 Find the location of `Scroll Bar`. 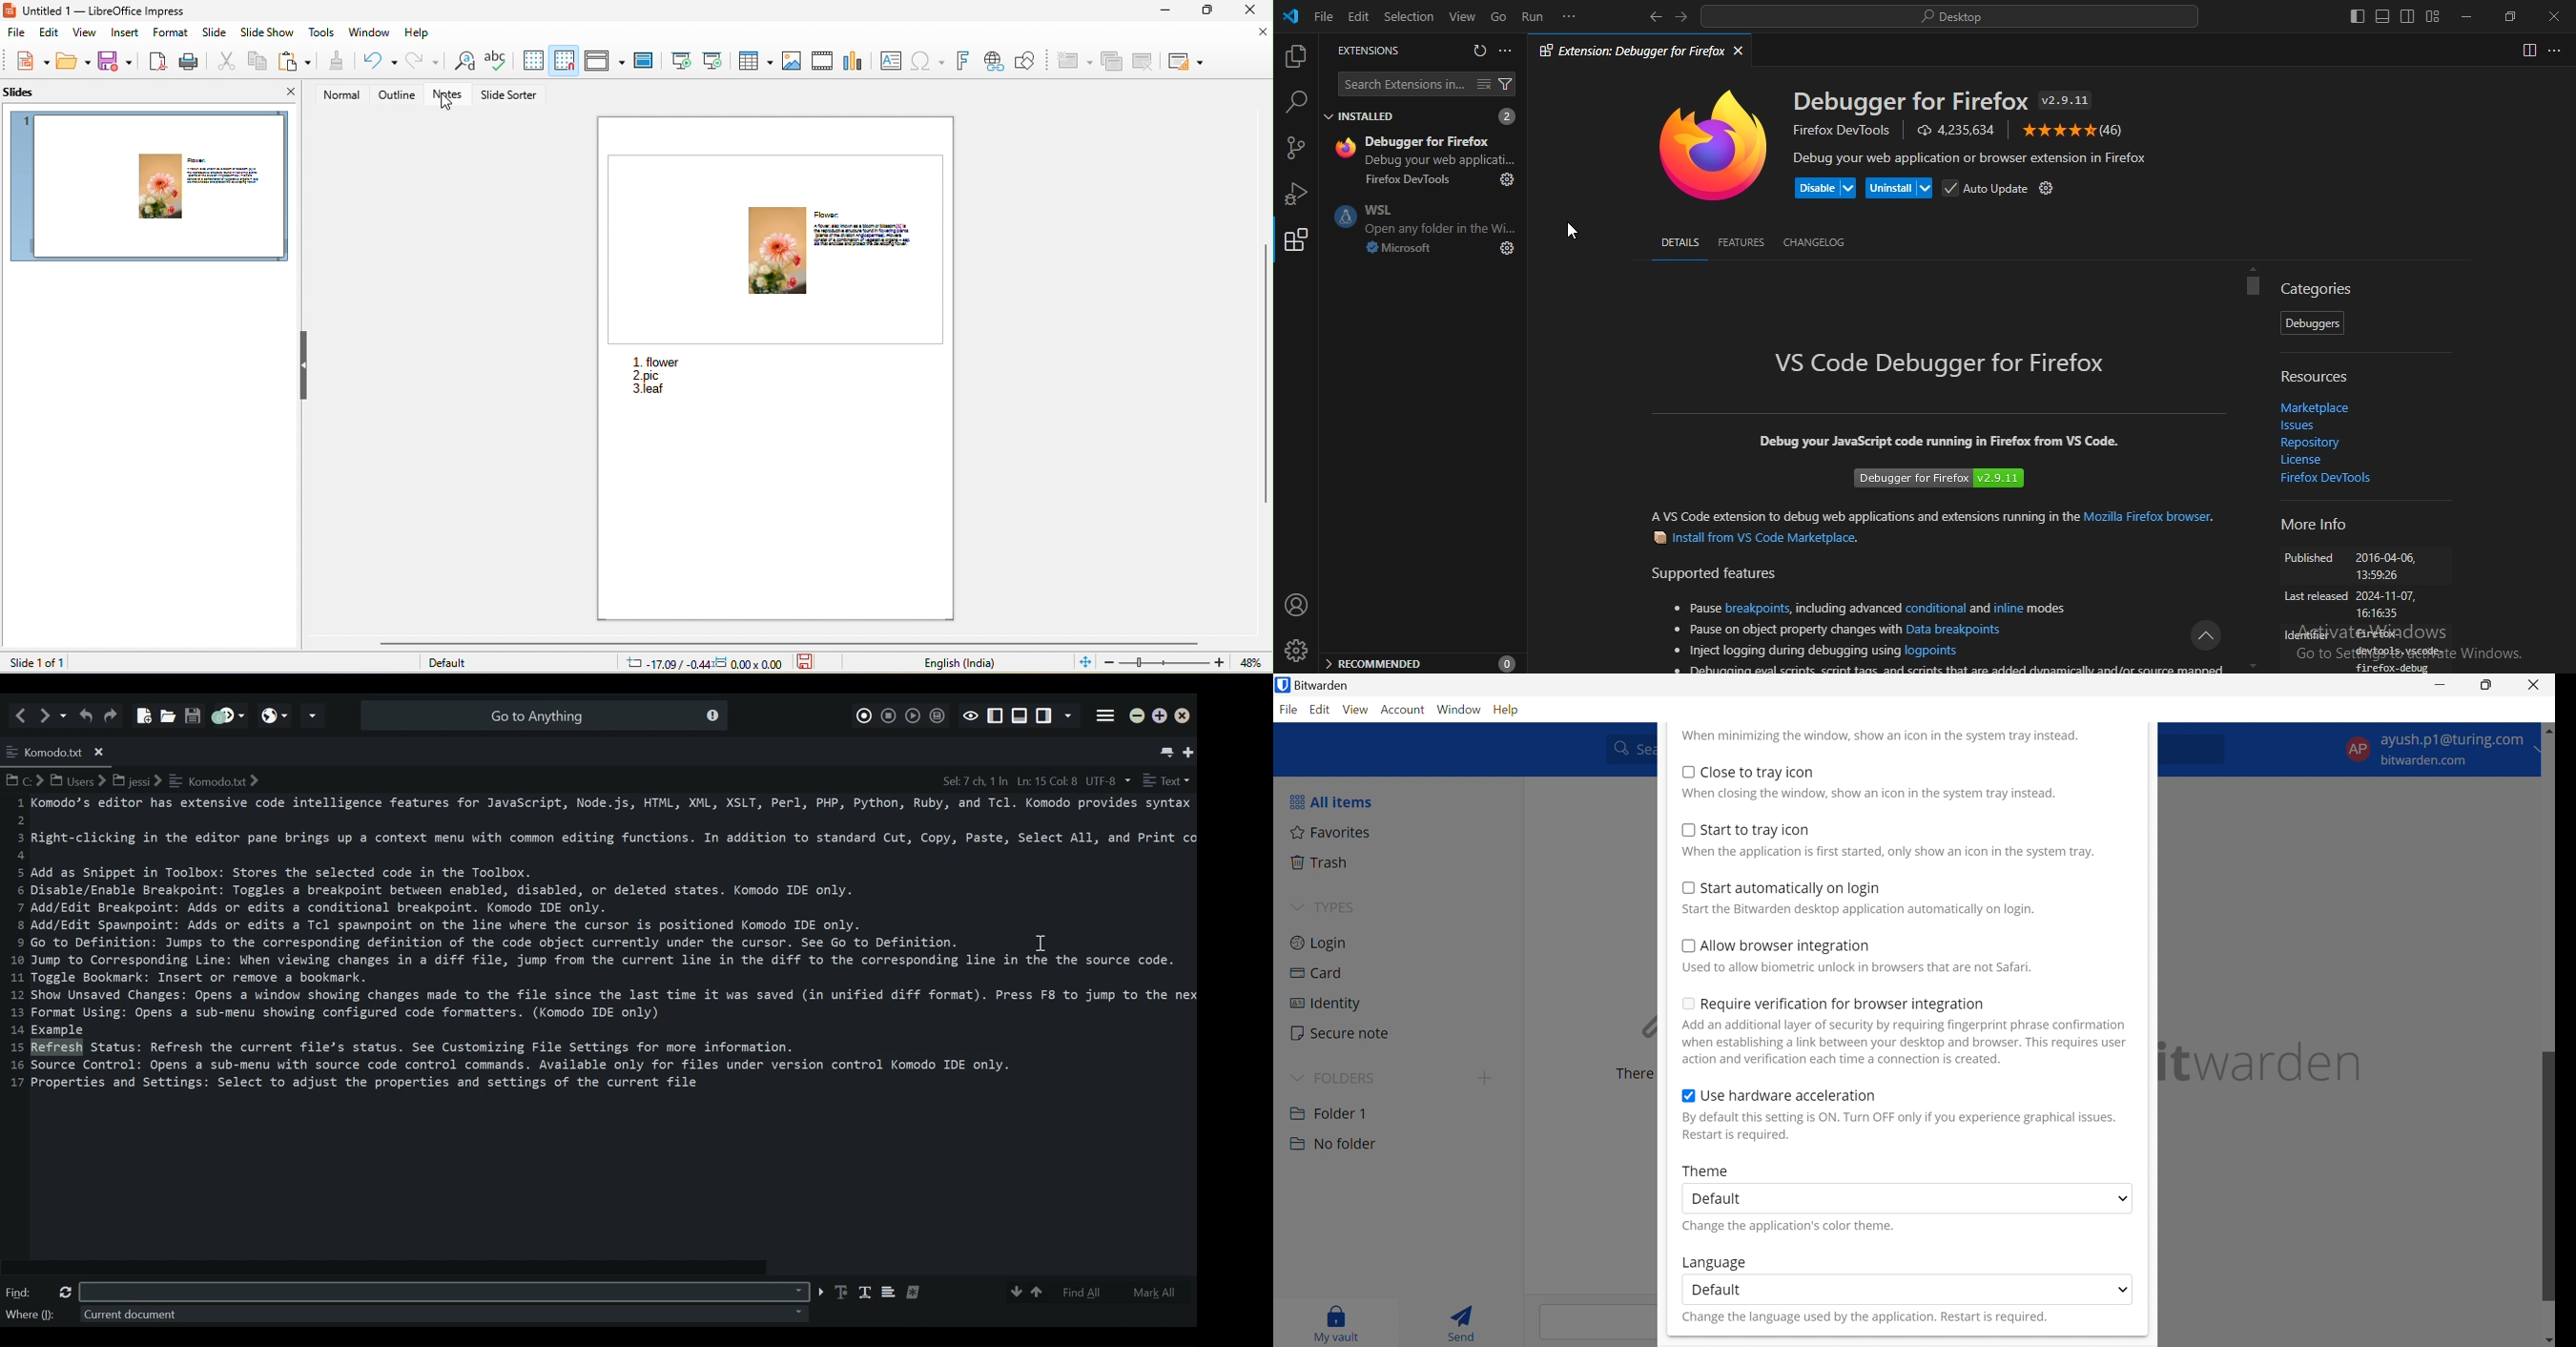

Scroll Bar is located at coordinates (2548, 1056).